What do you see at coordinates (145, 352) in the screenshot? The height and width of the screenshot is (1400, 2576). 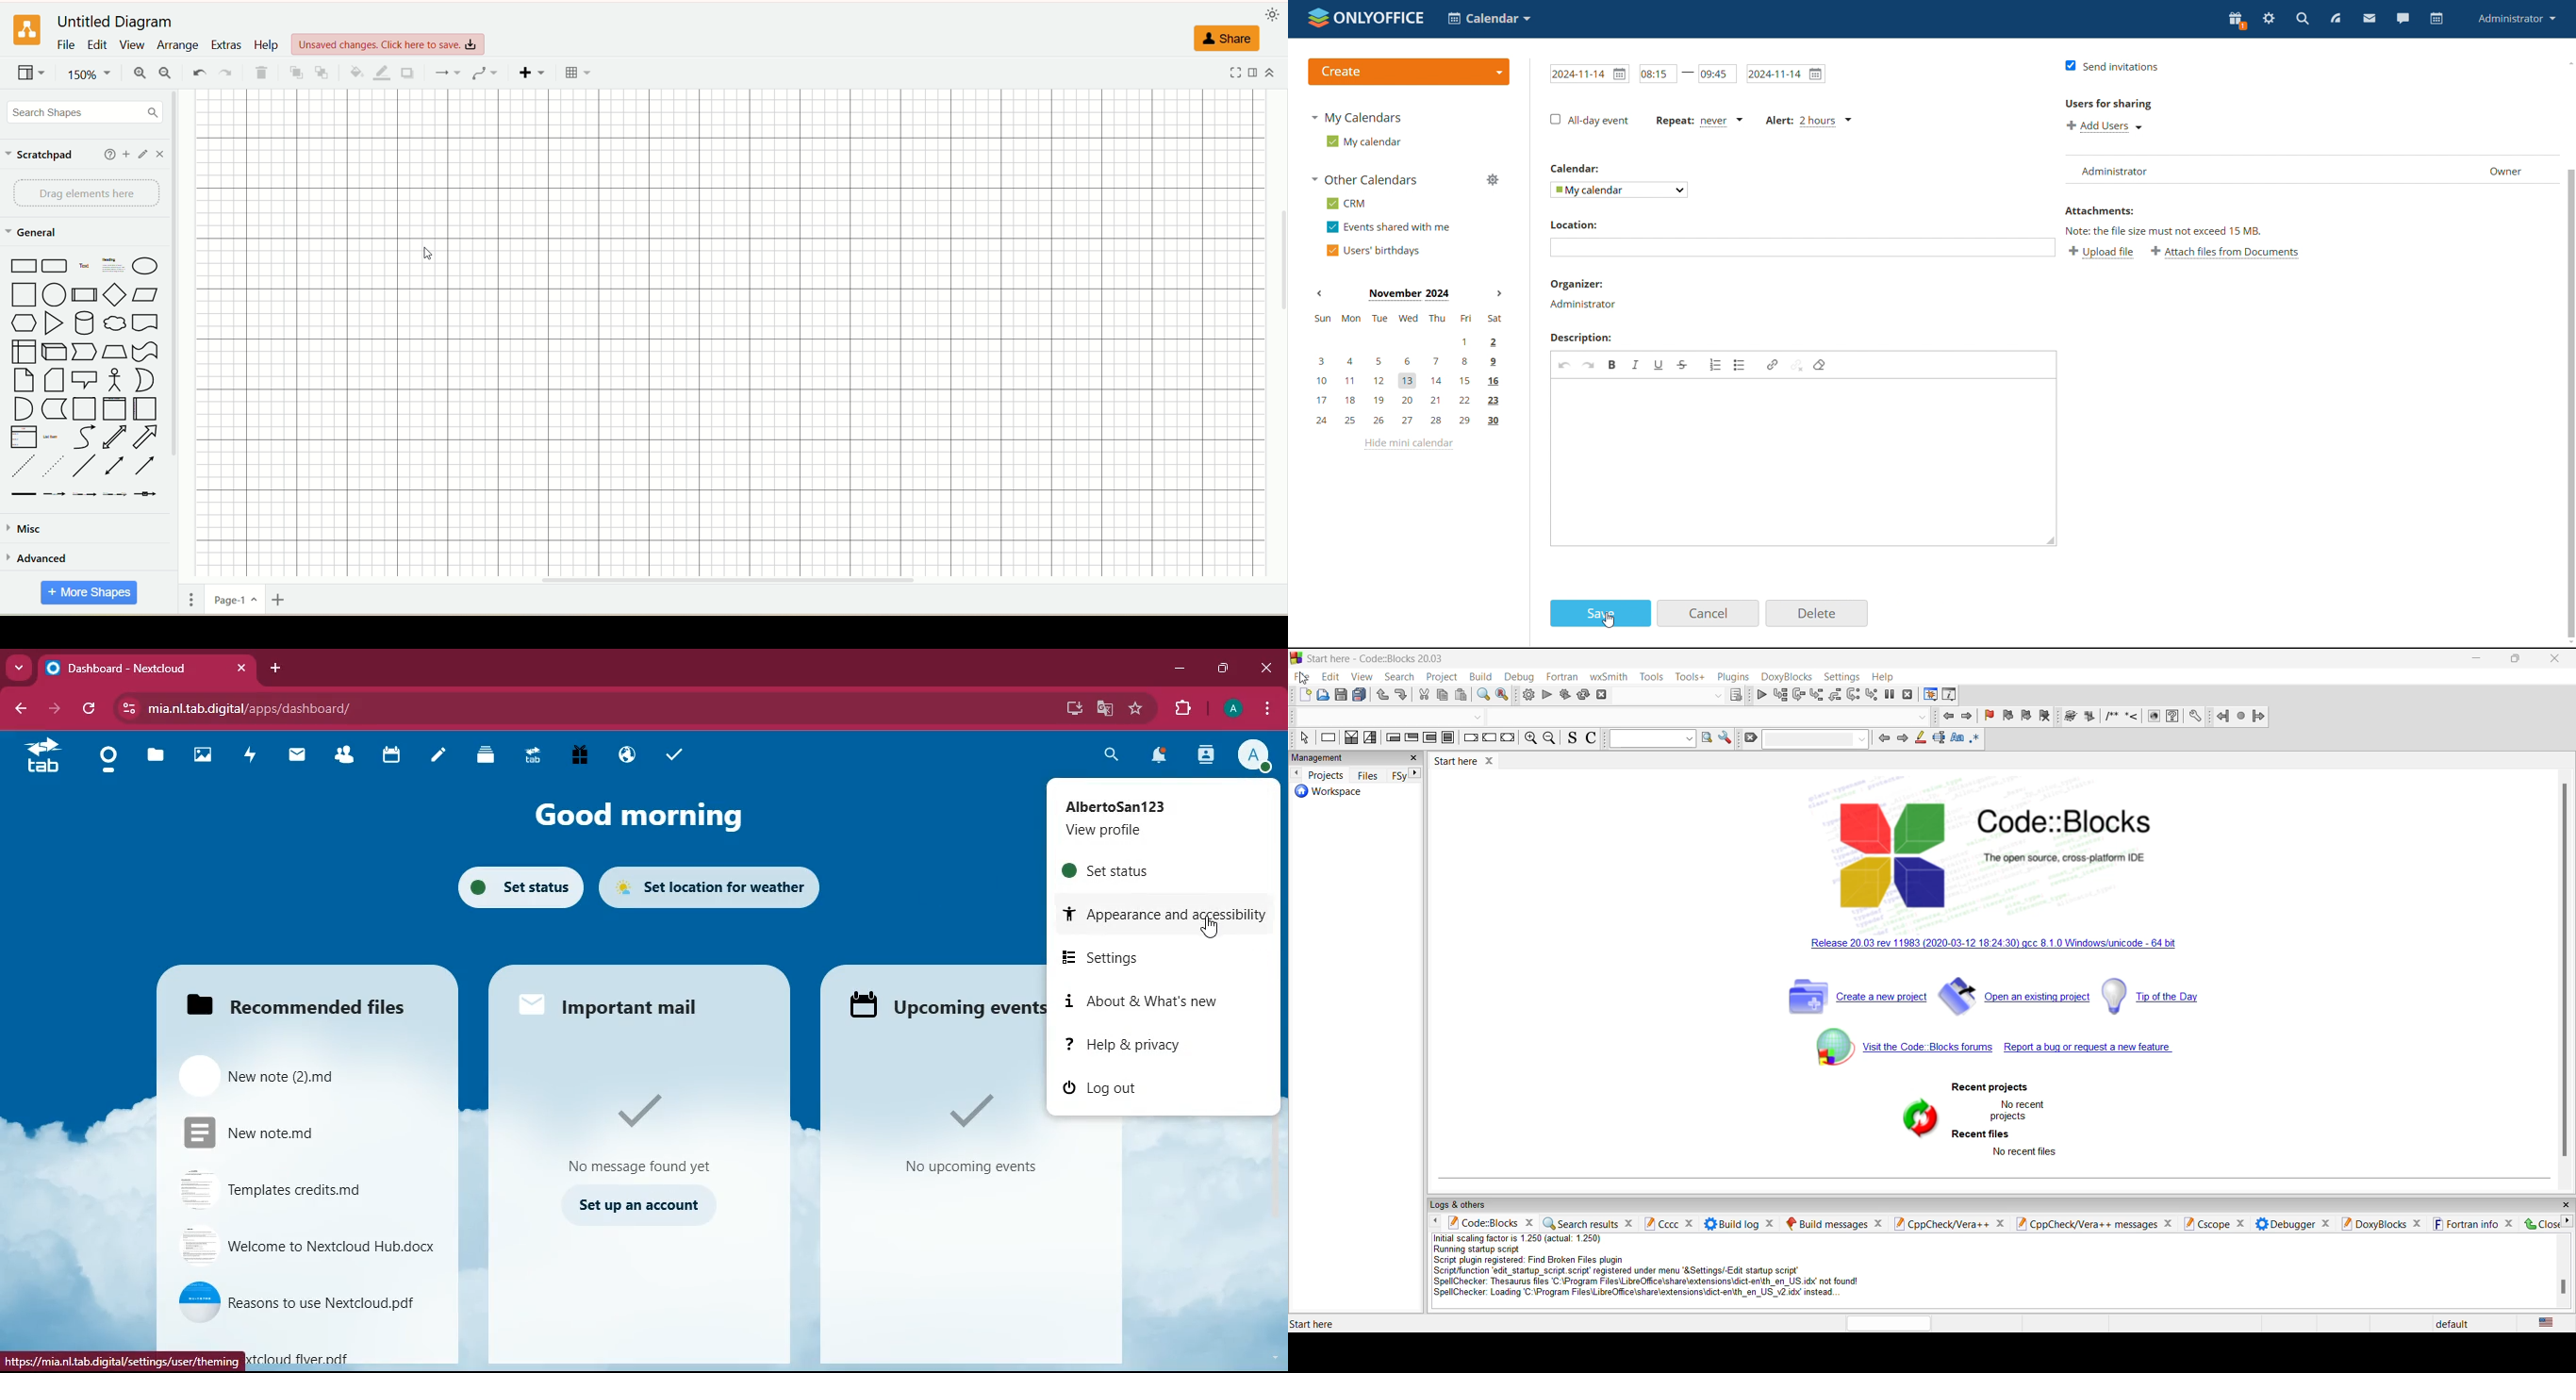 I see `tape` at bounding box center [145, 352].